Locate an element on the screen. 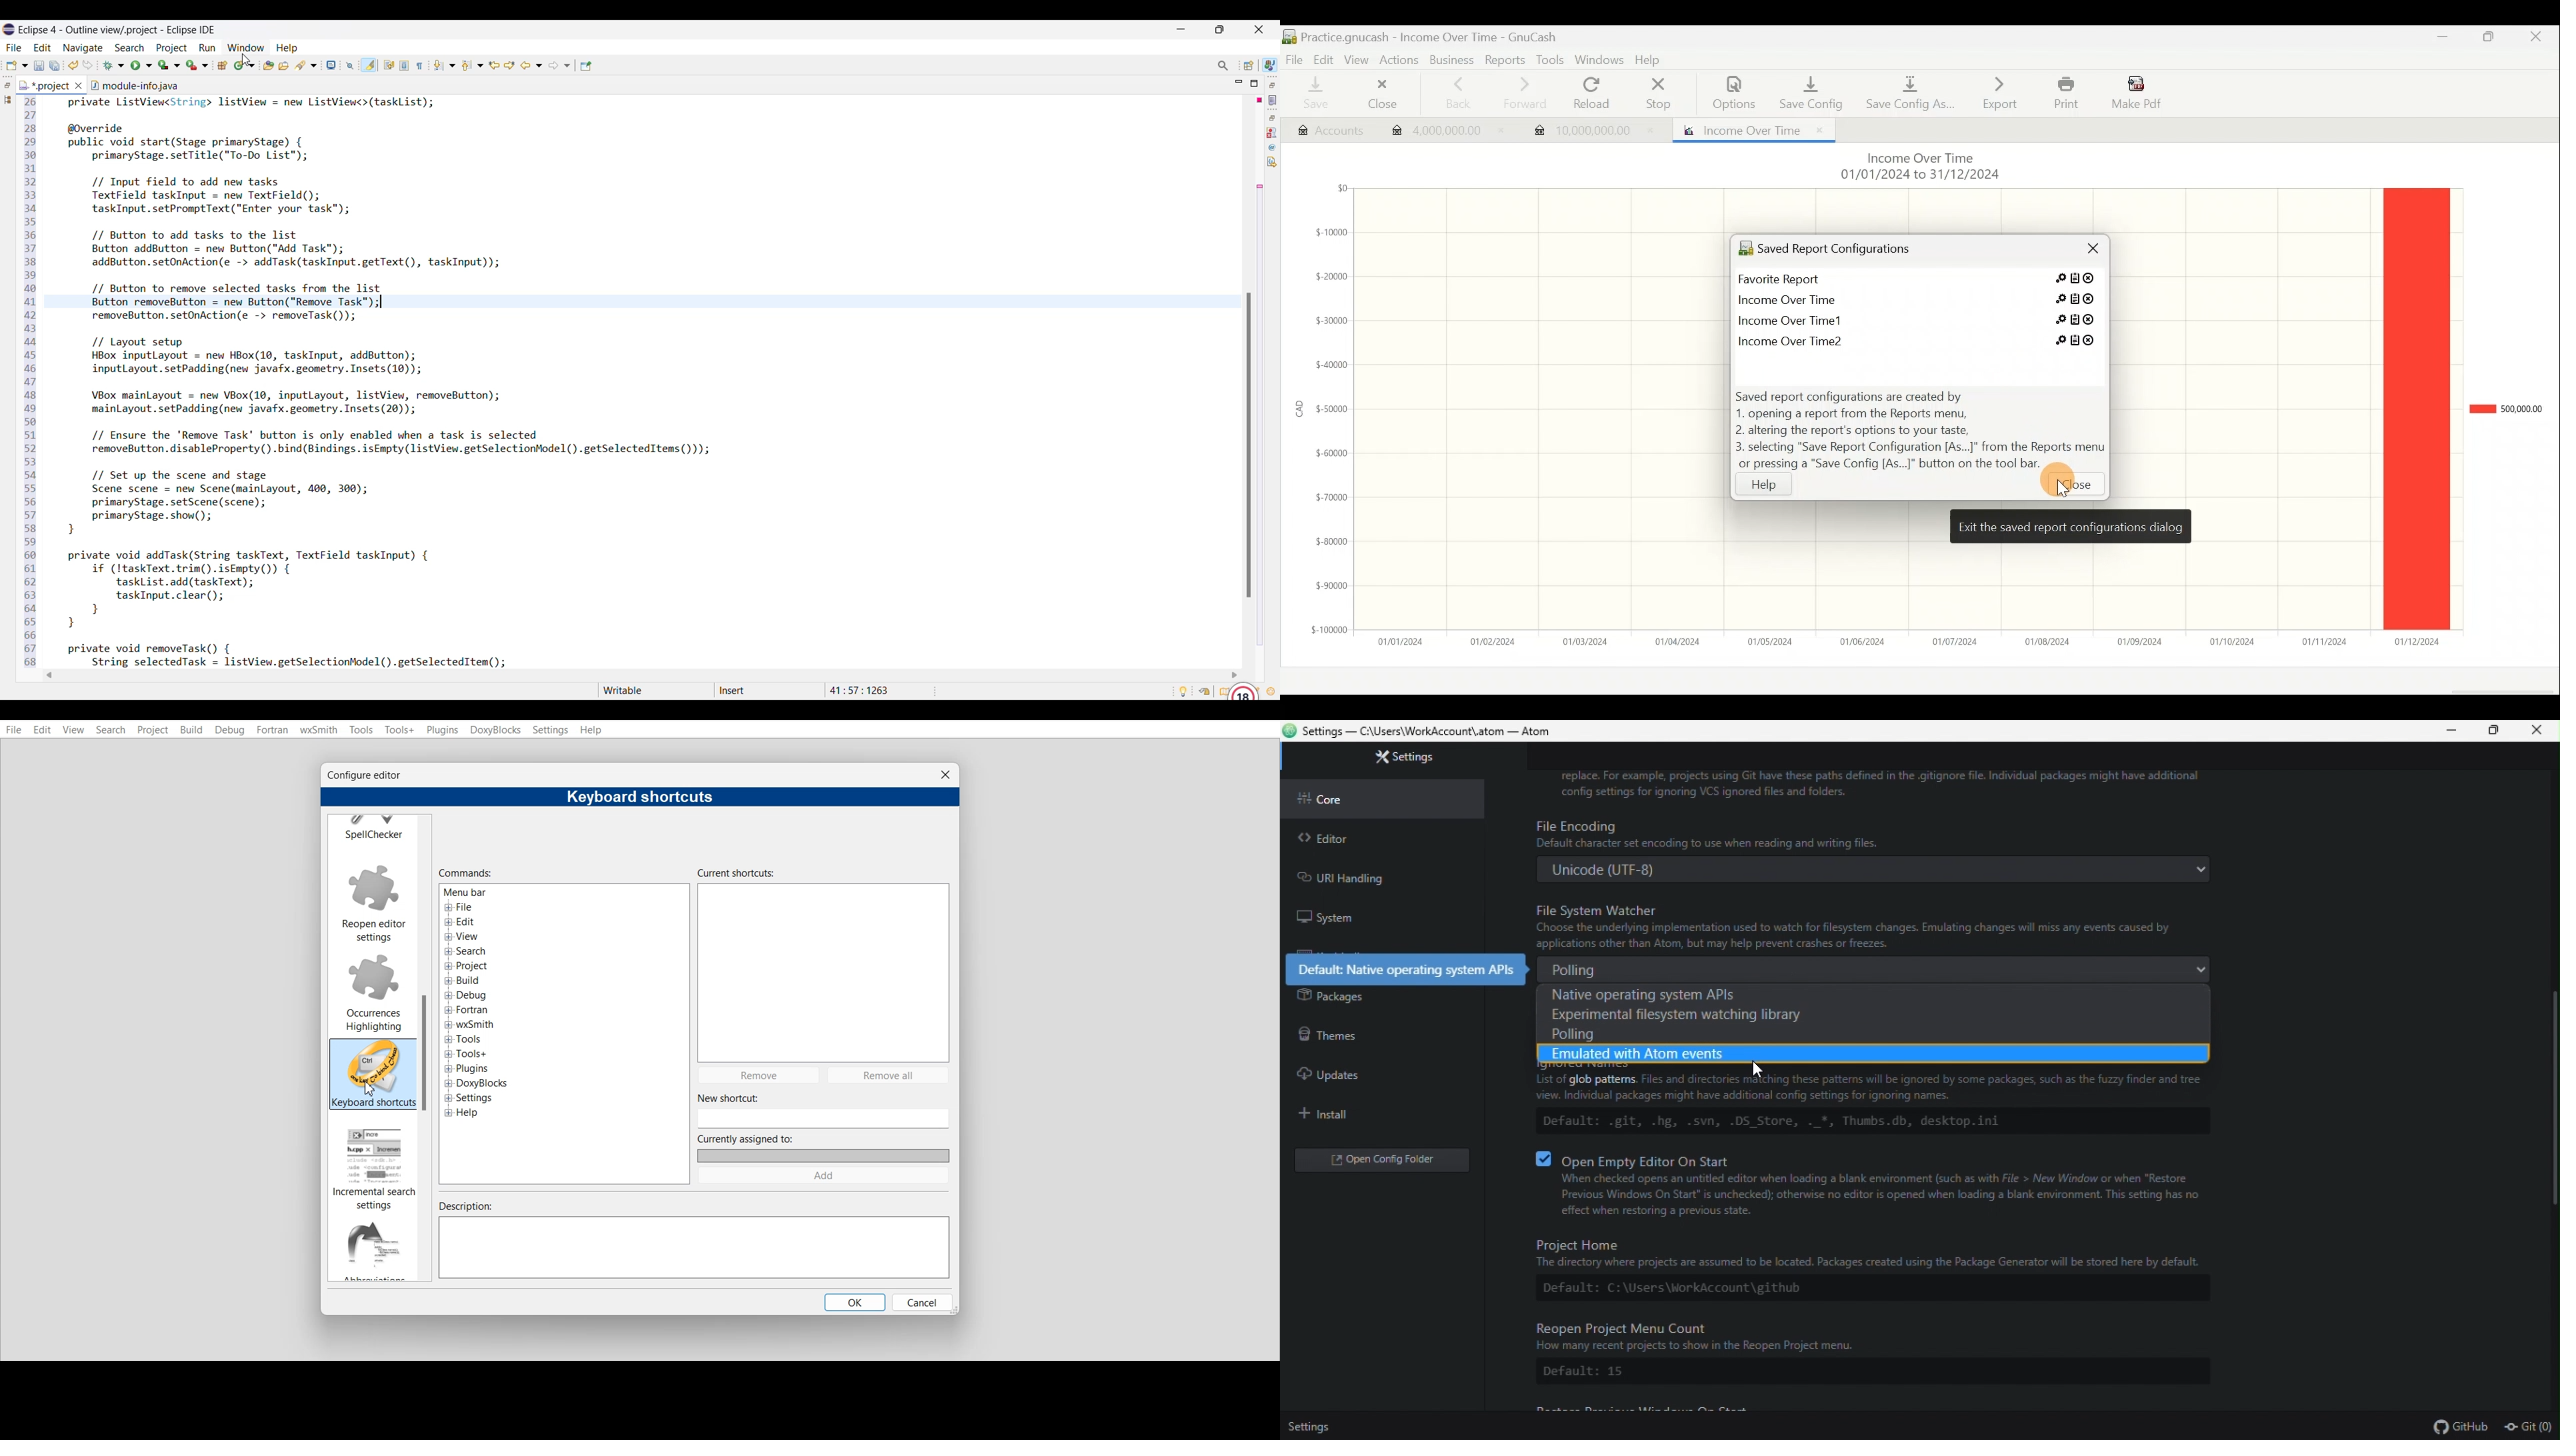  Save config is located at coordinates (1808, 88).